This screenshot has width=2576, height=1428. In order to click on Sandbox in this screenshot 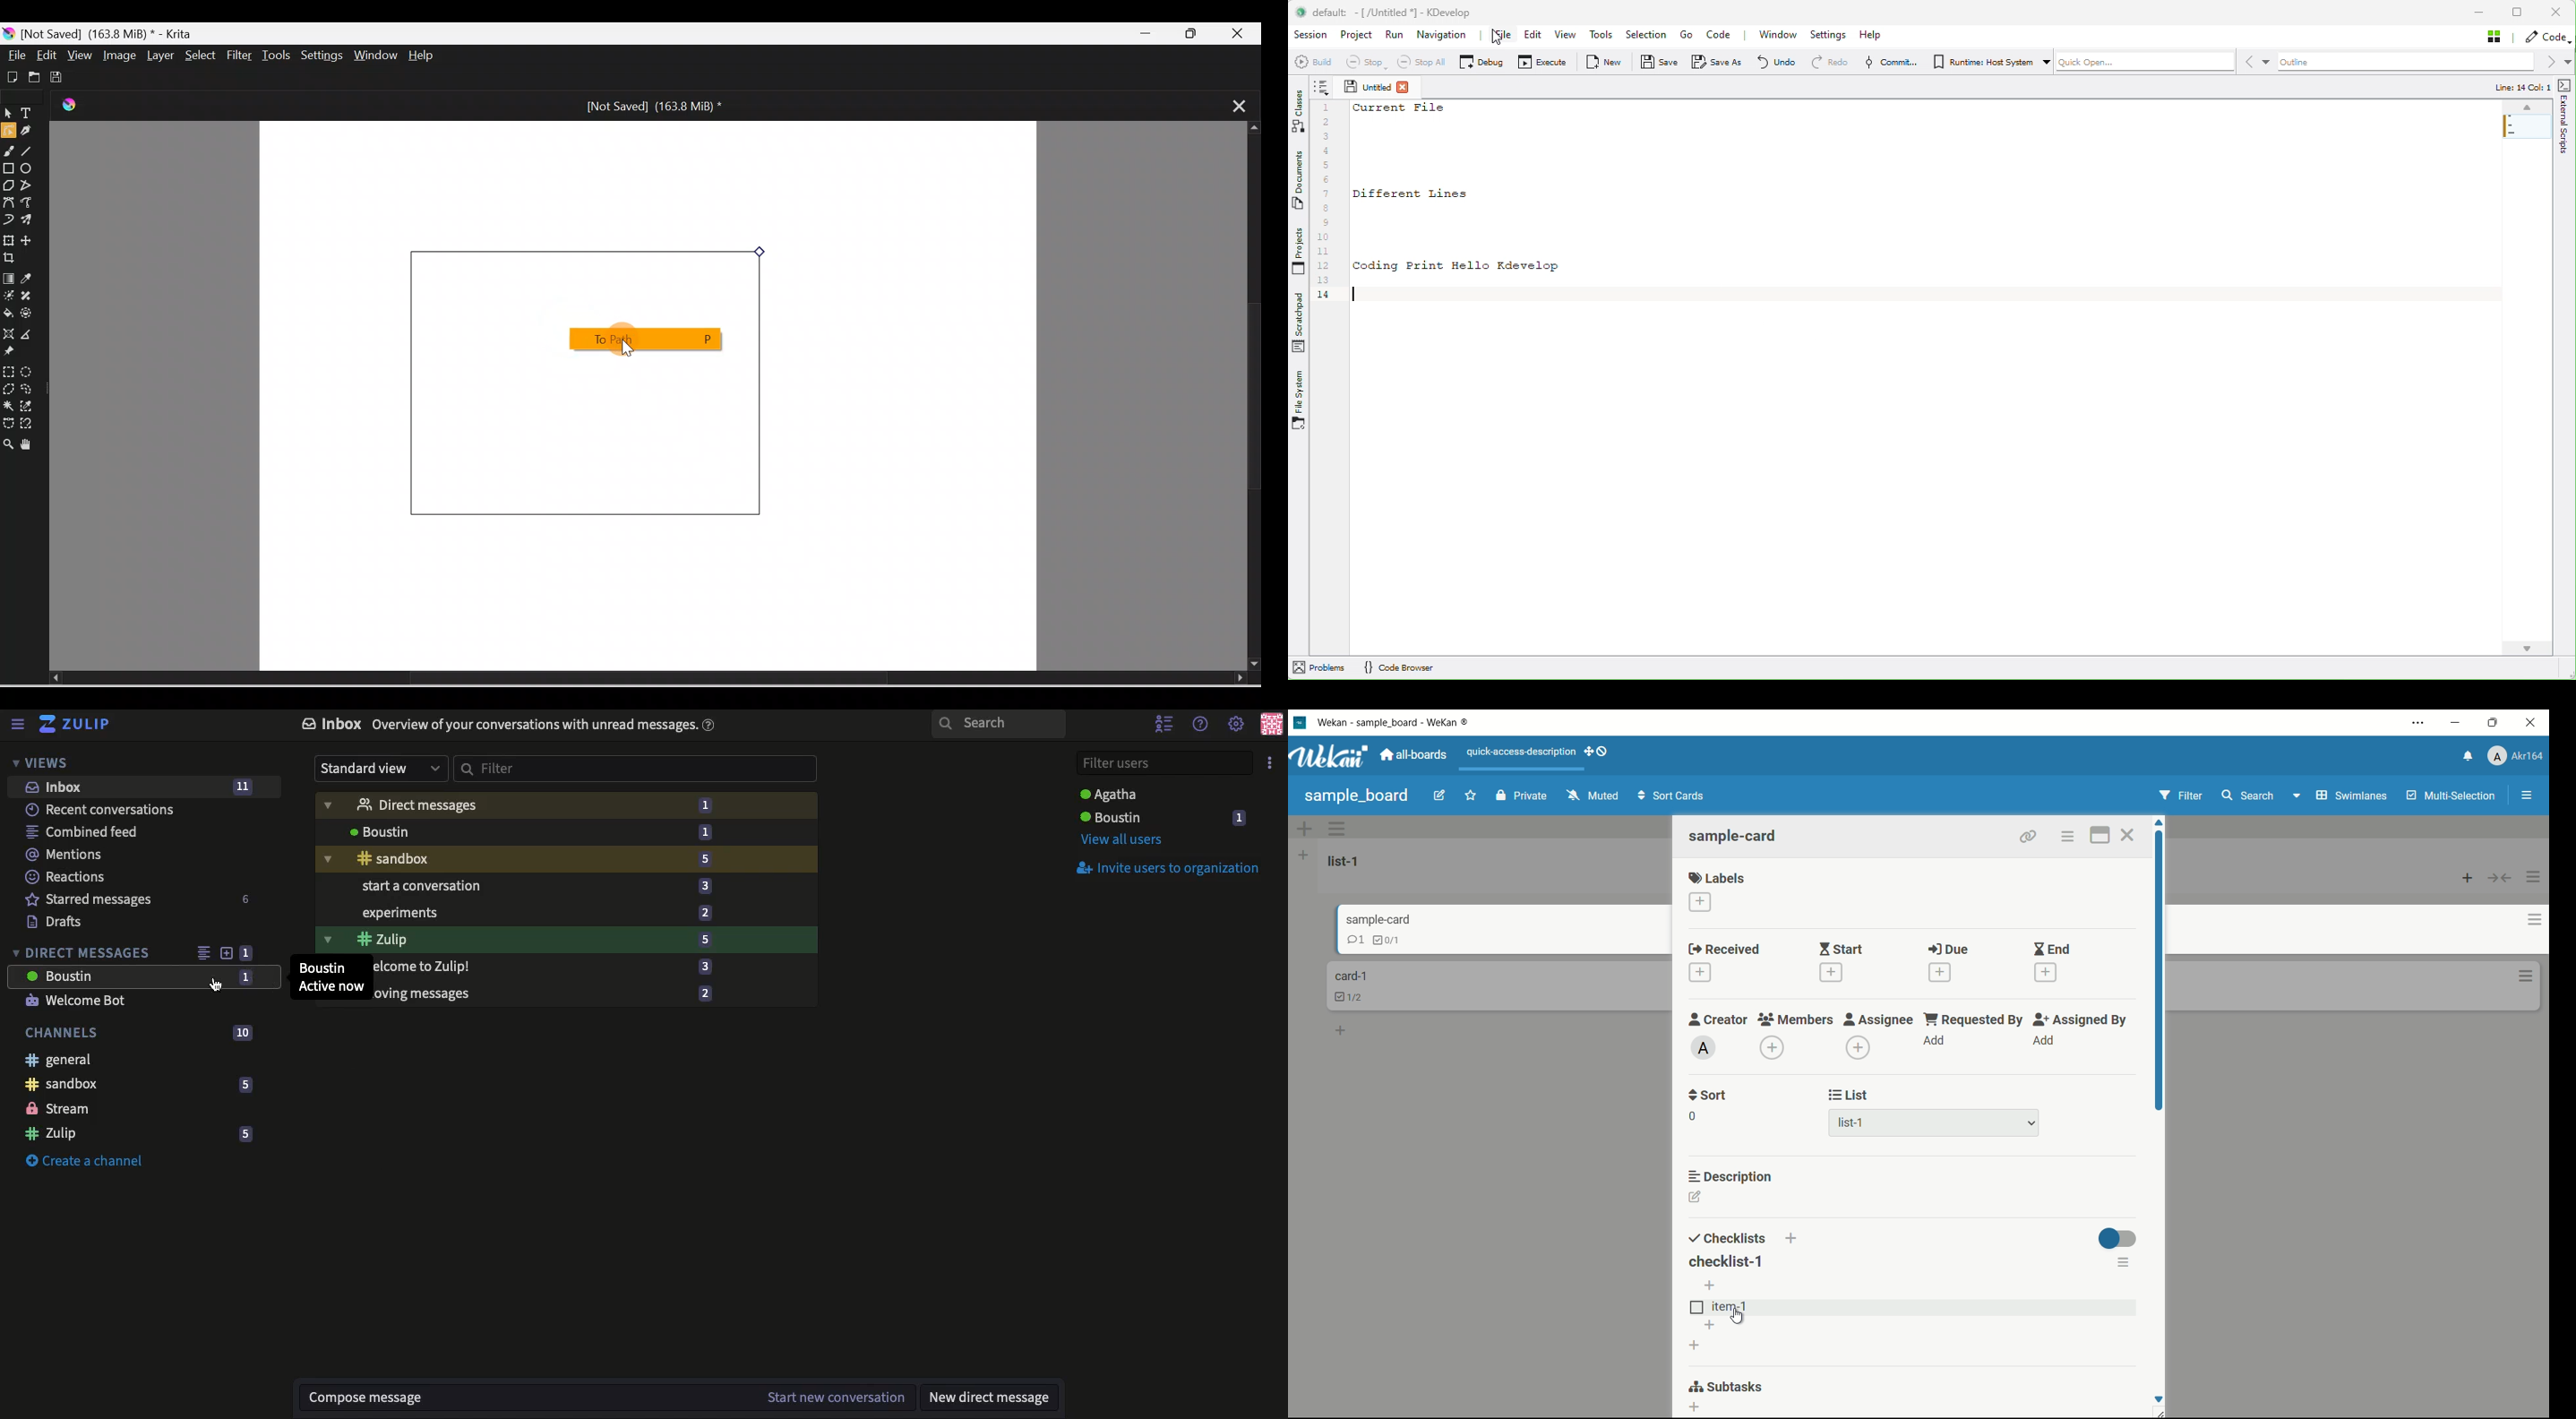, I will do `click(566, 858)`.